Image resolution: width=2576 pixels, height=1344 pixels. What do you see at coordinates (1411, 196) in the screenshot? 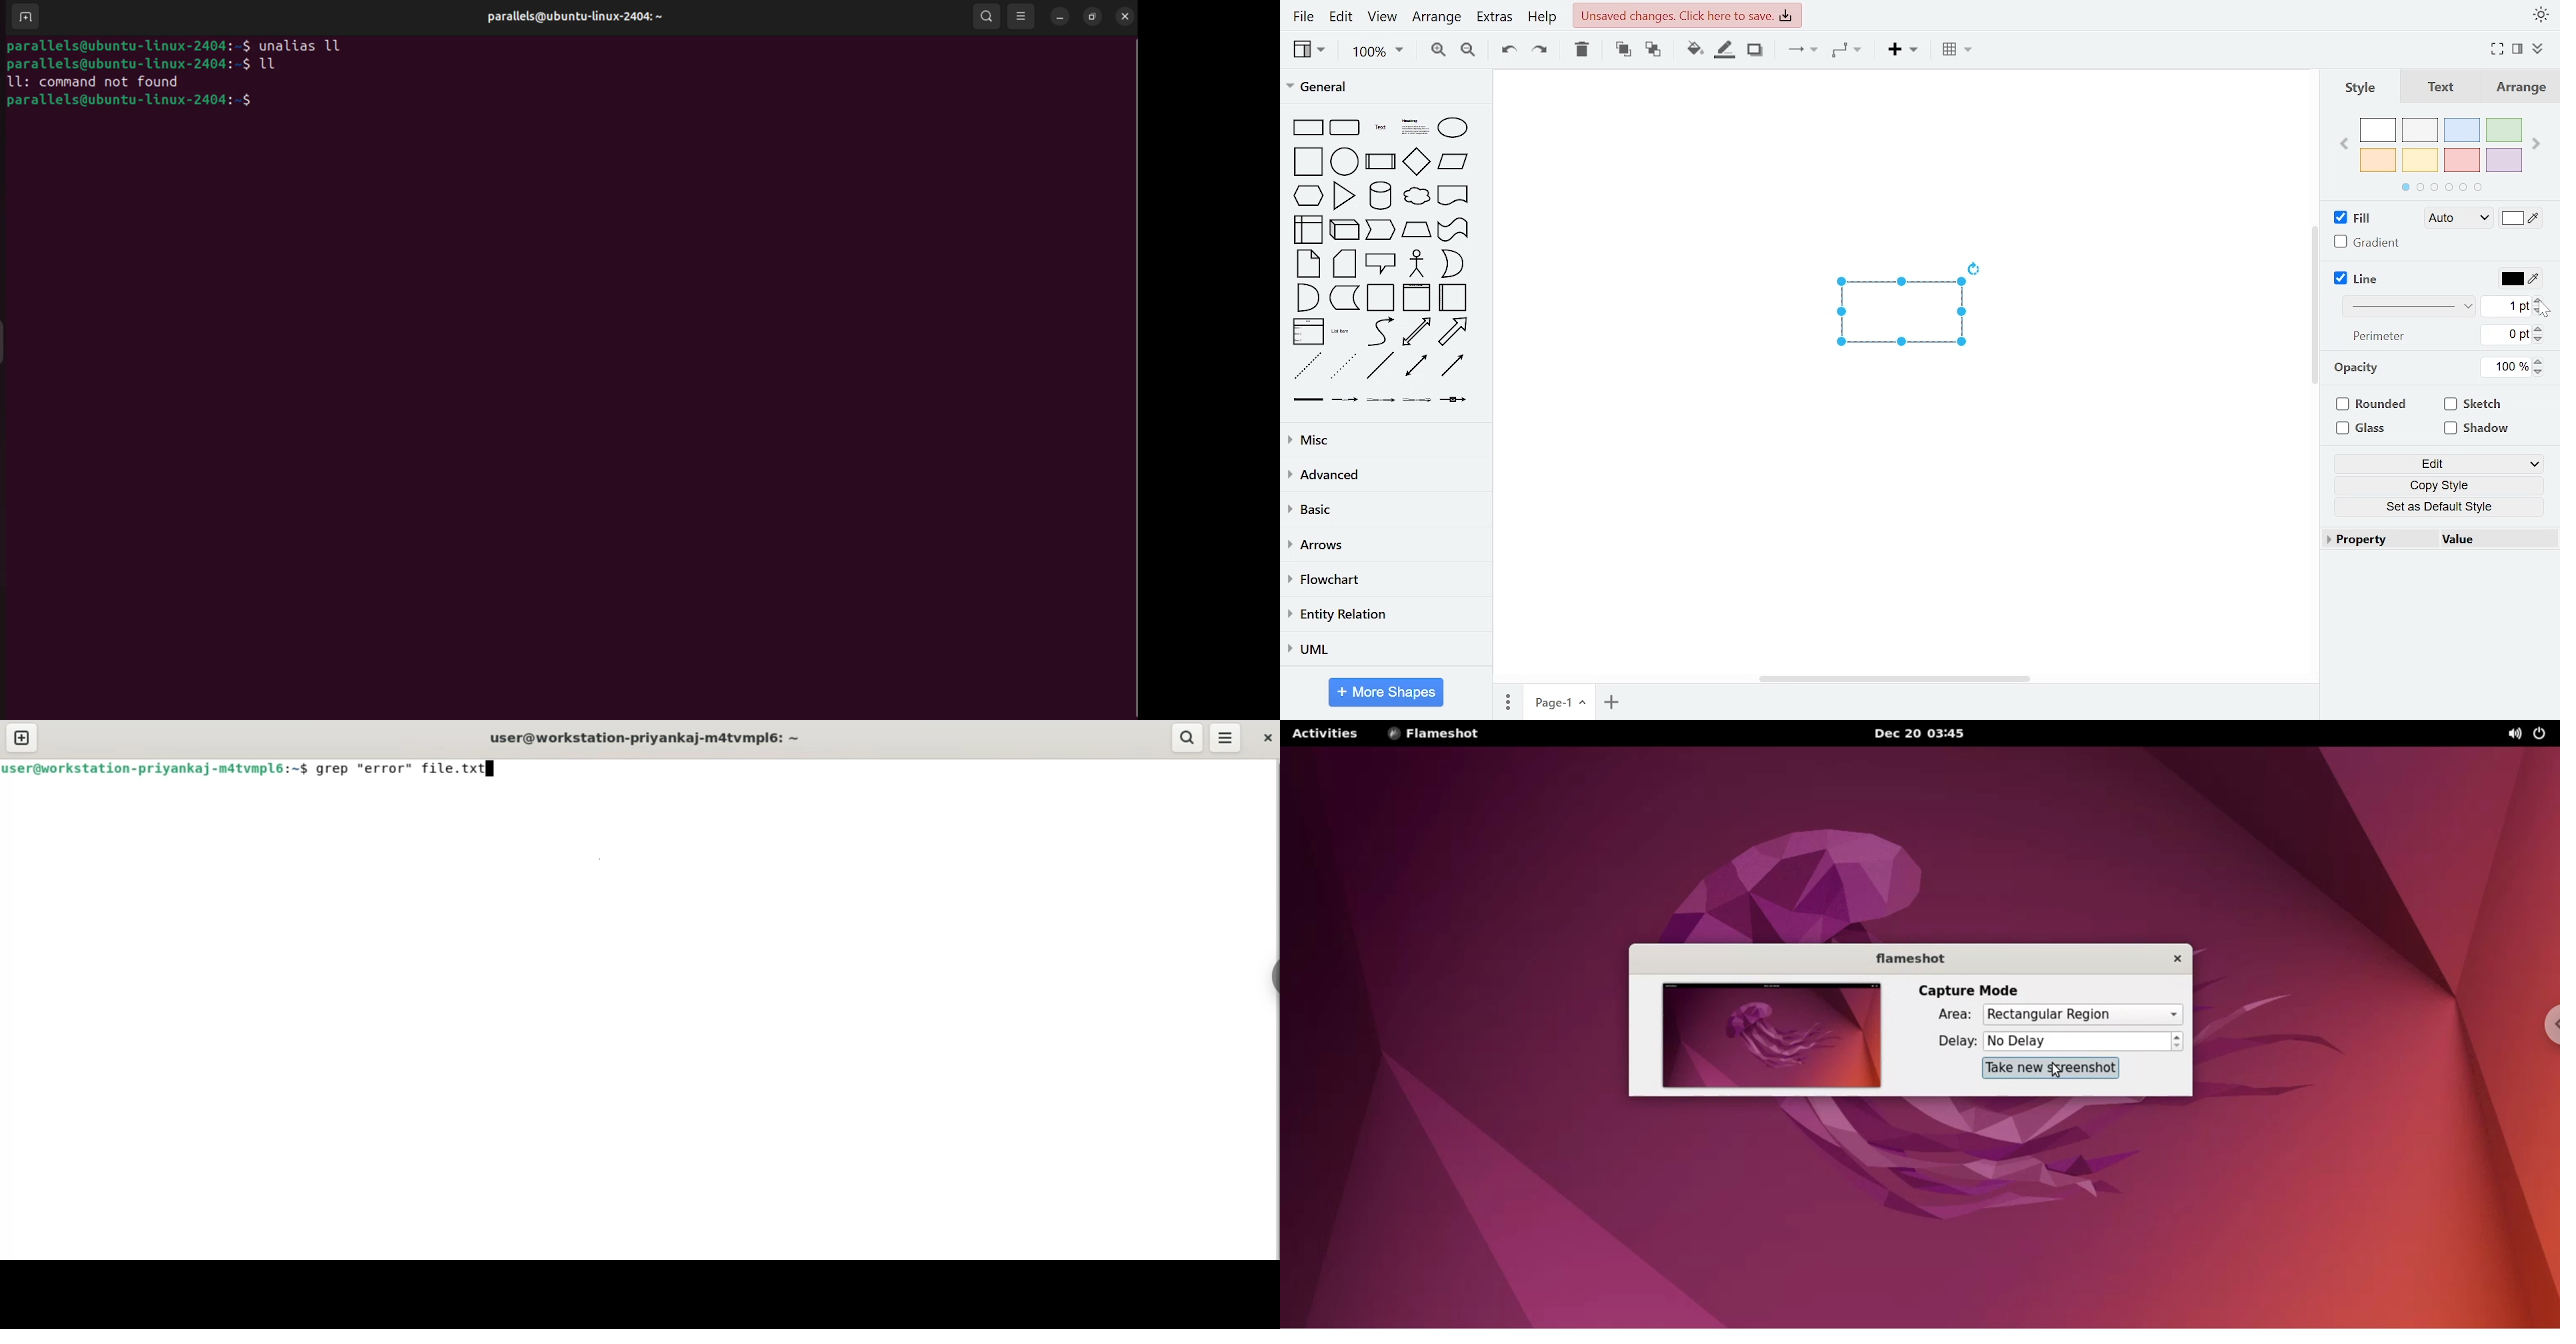
I see `general shapes` at bounding box center [1411, 196].